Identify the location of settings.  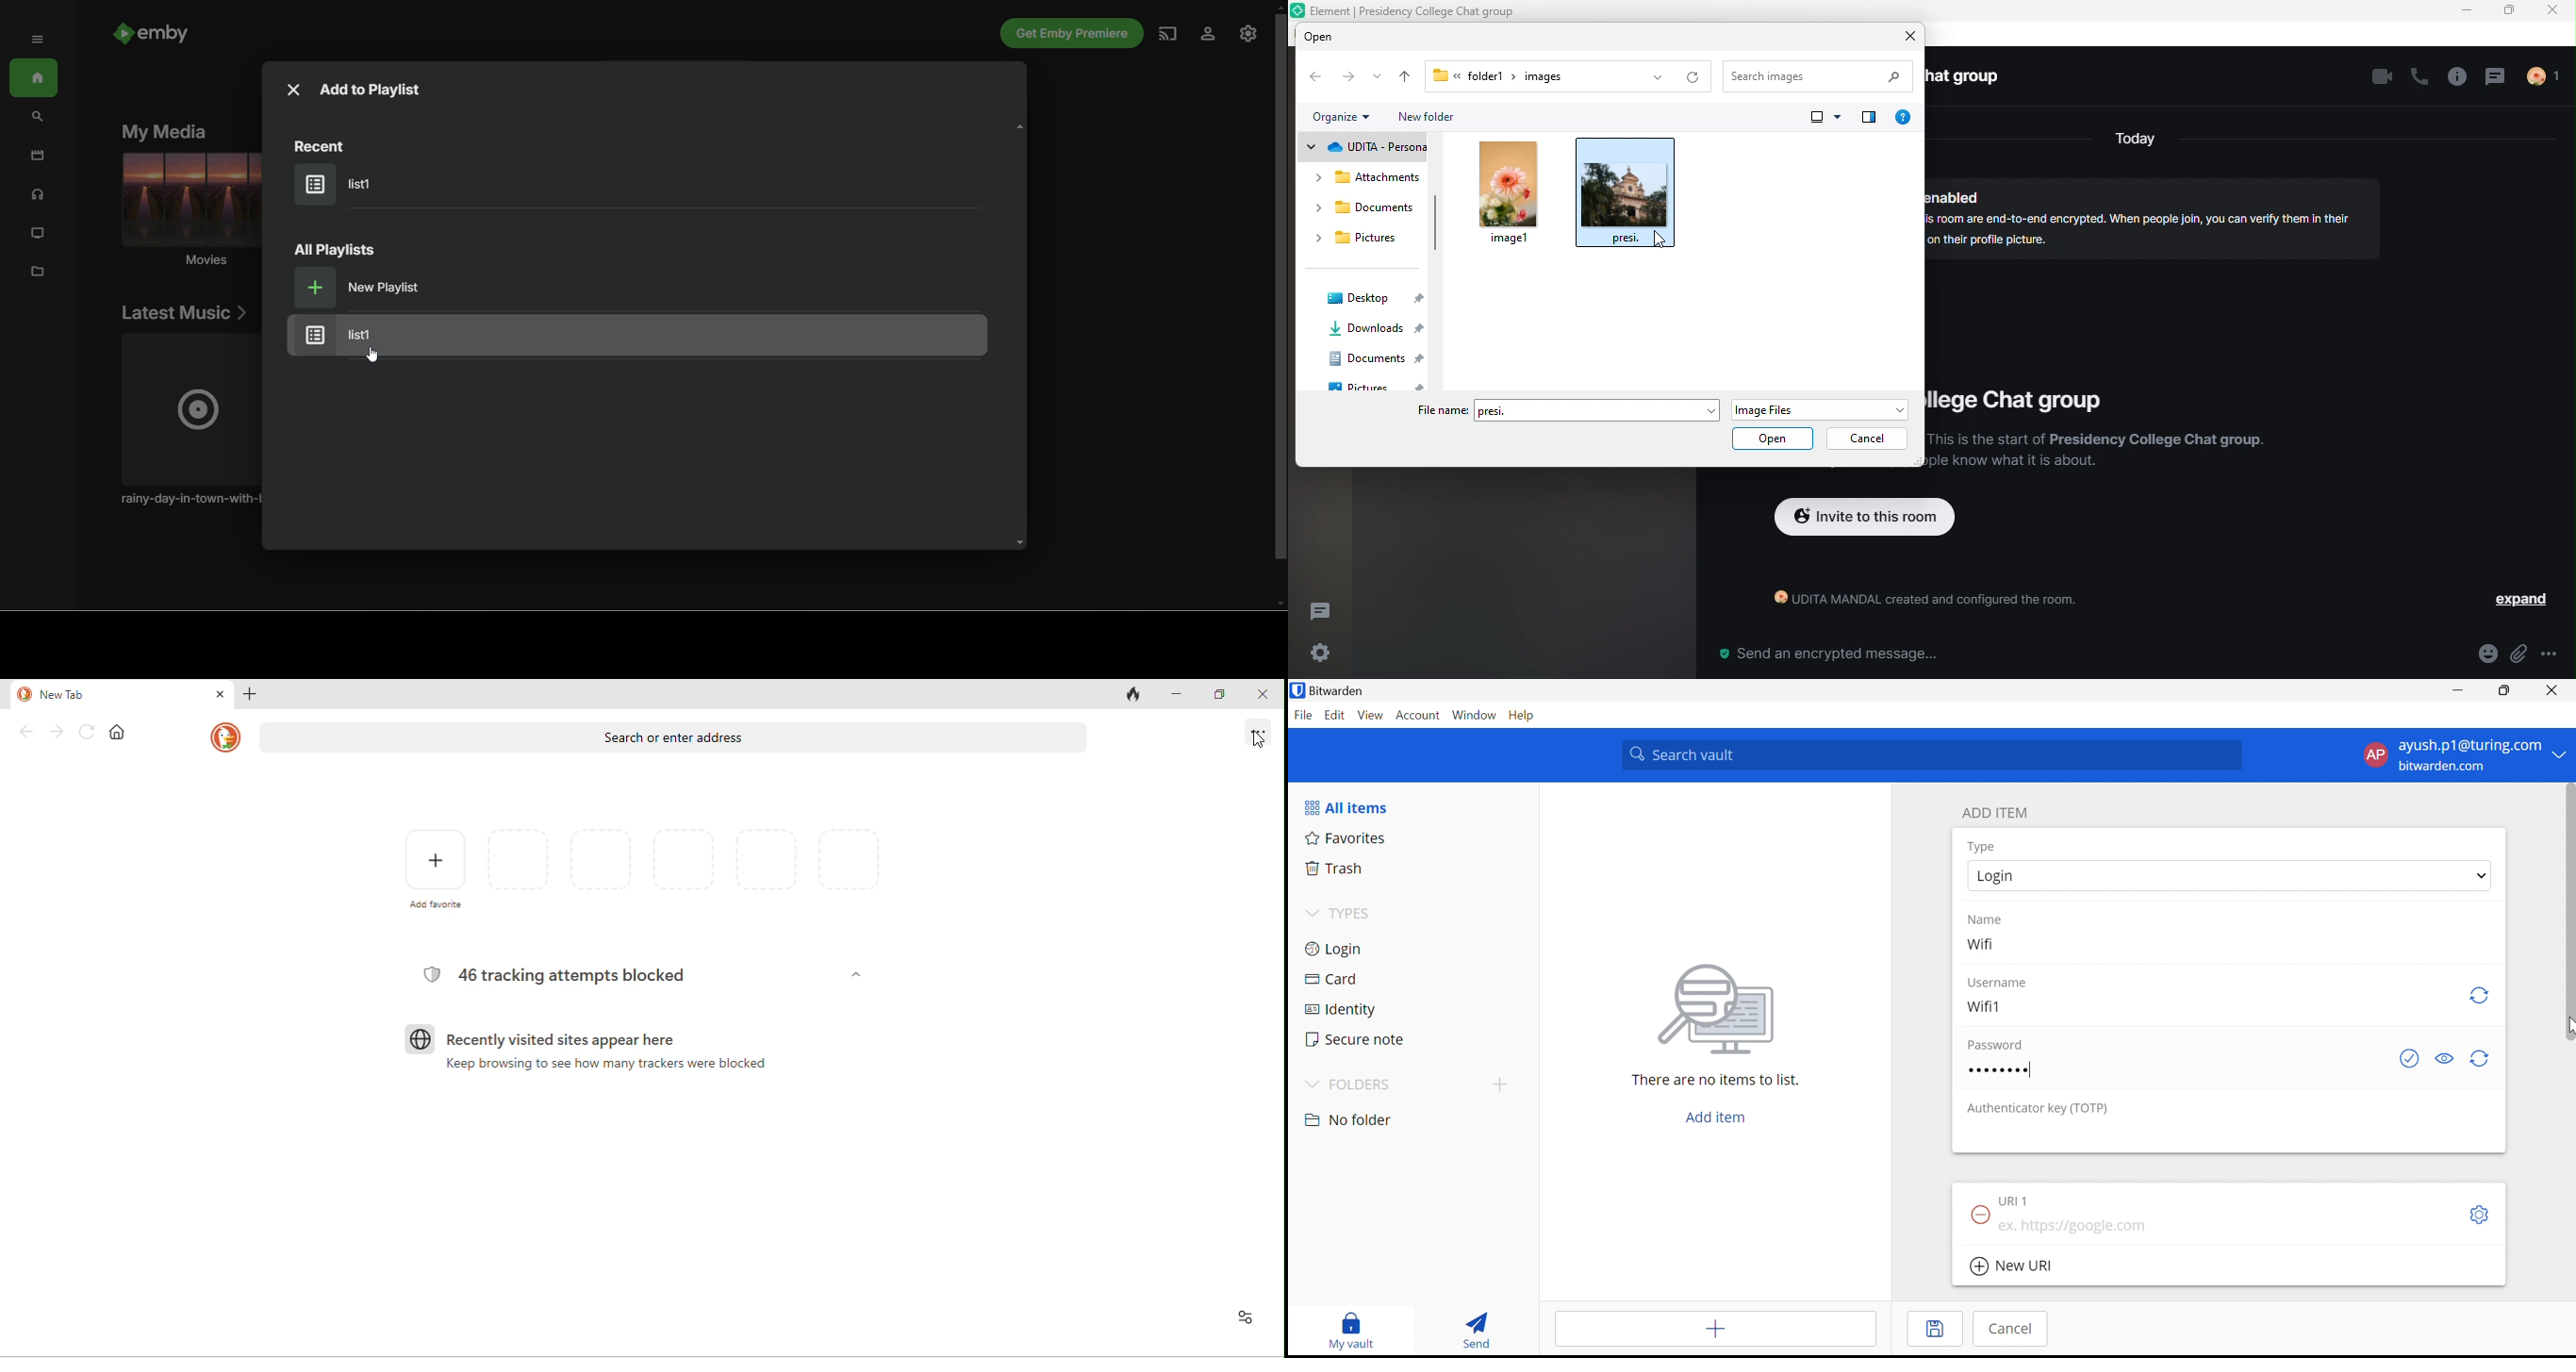
(1317, 654).